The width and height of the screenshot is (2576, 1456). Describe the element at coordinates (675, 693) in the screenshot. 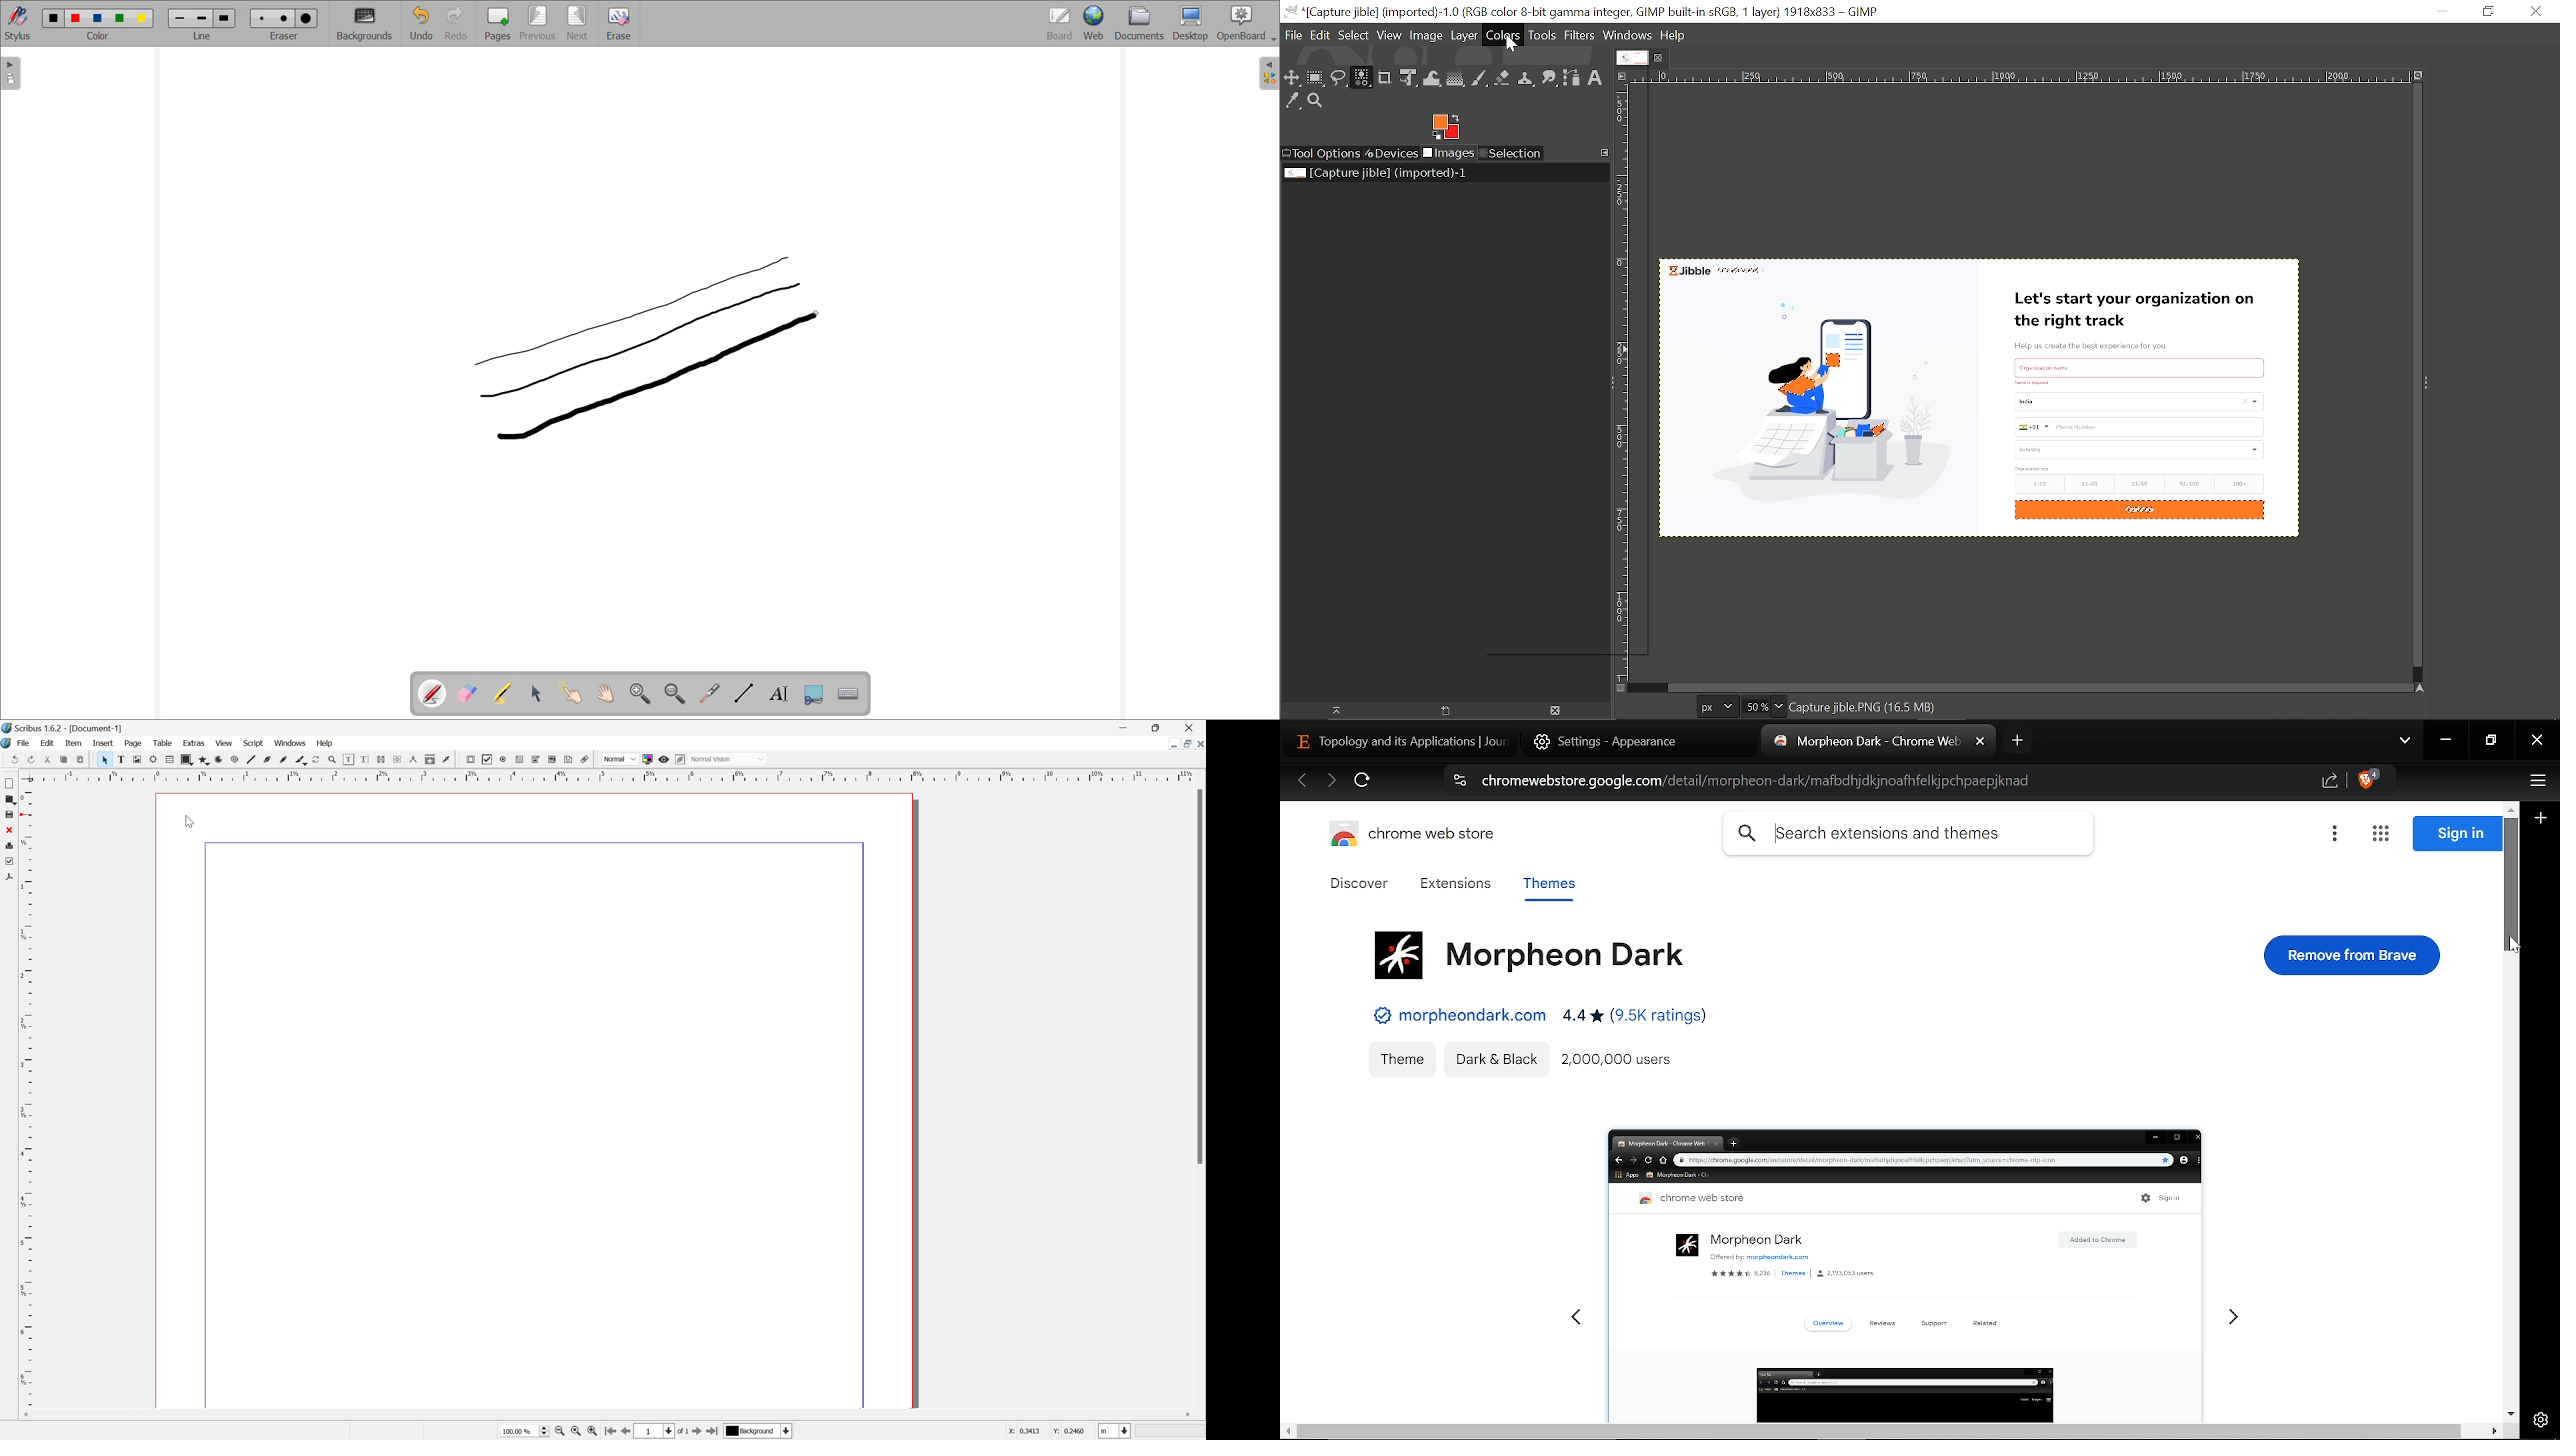

I see `zoom out` at that location.